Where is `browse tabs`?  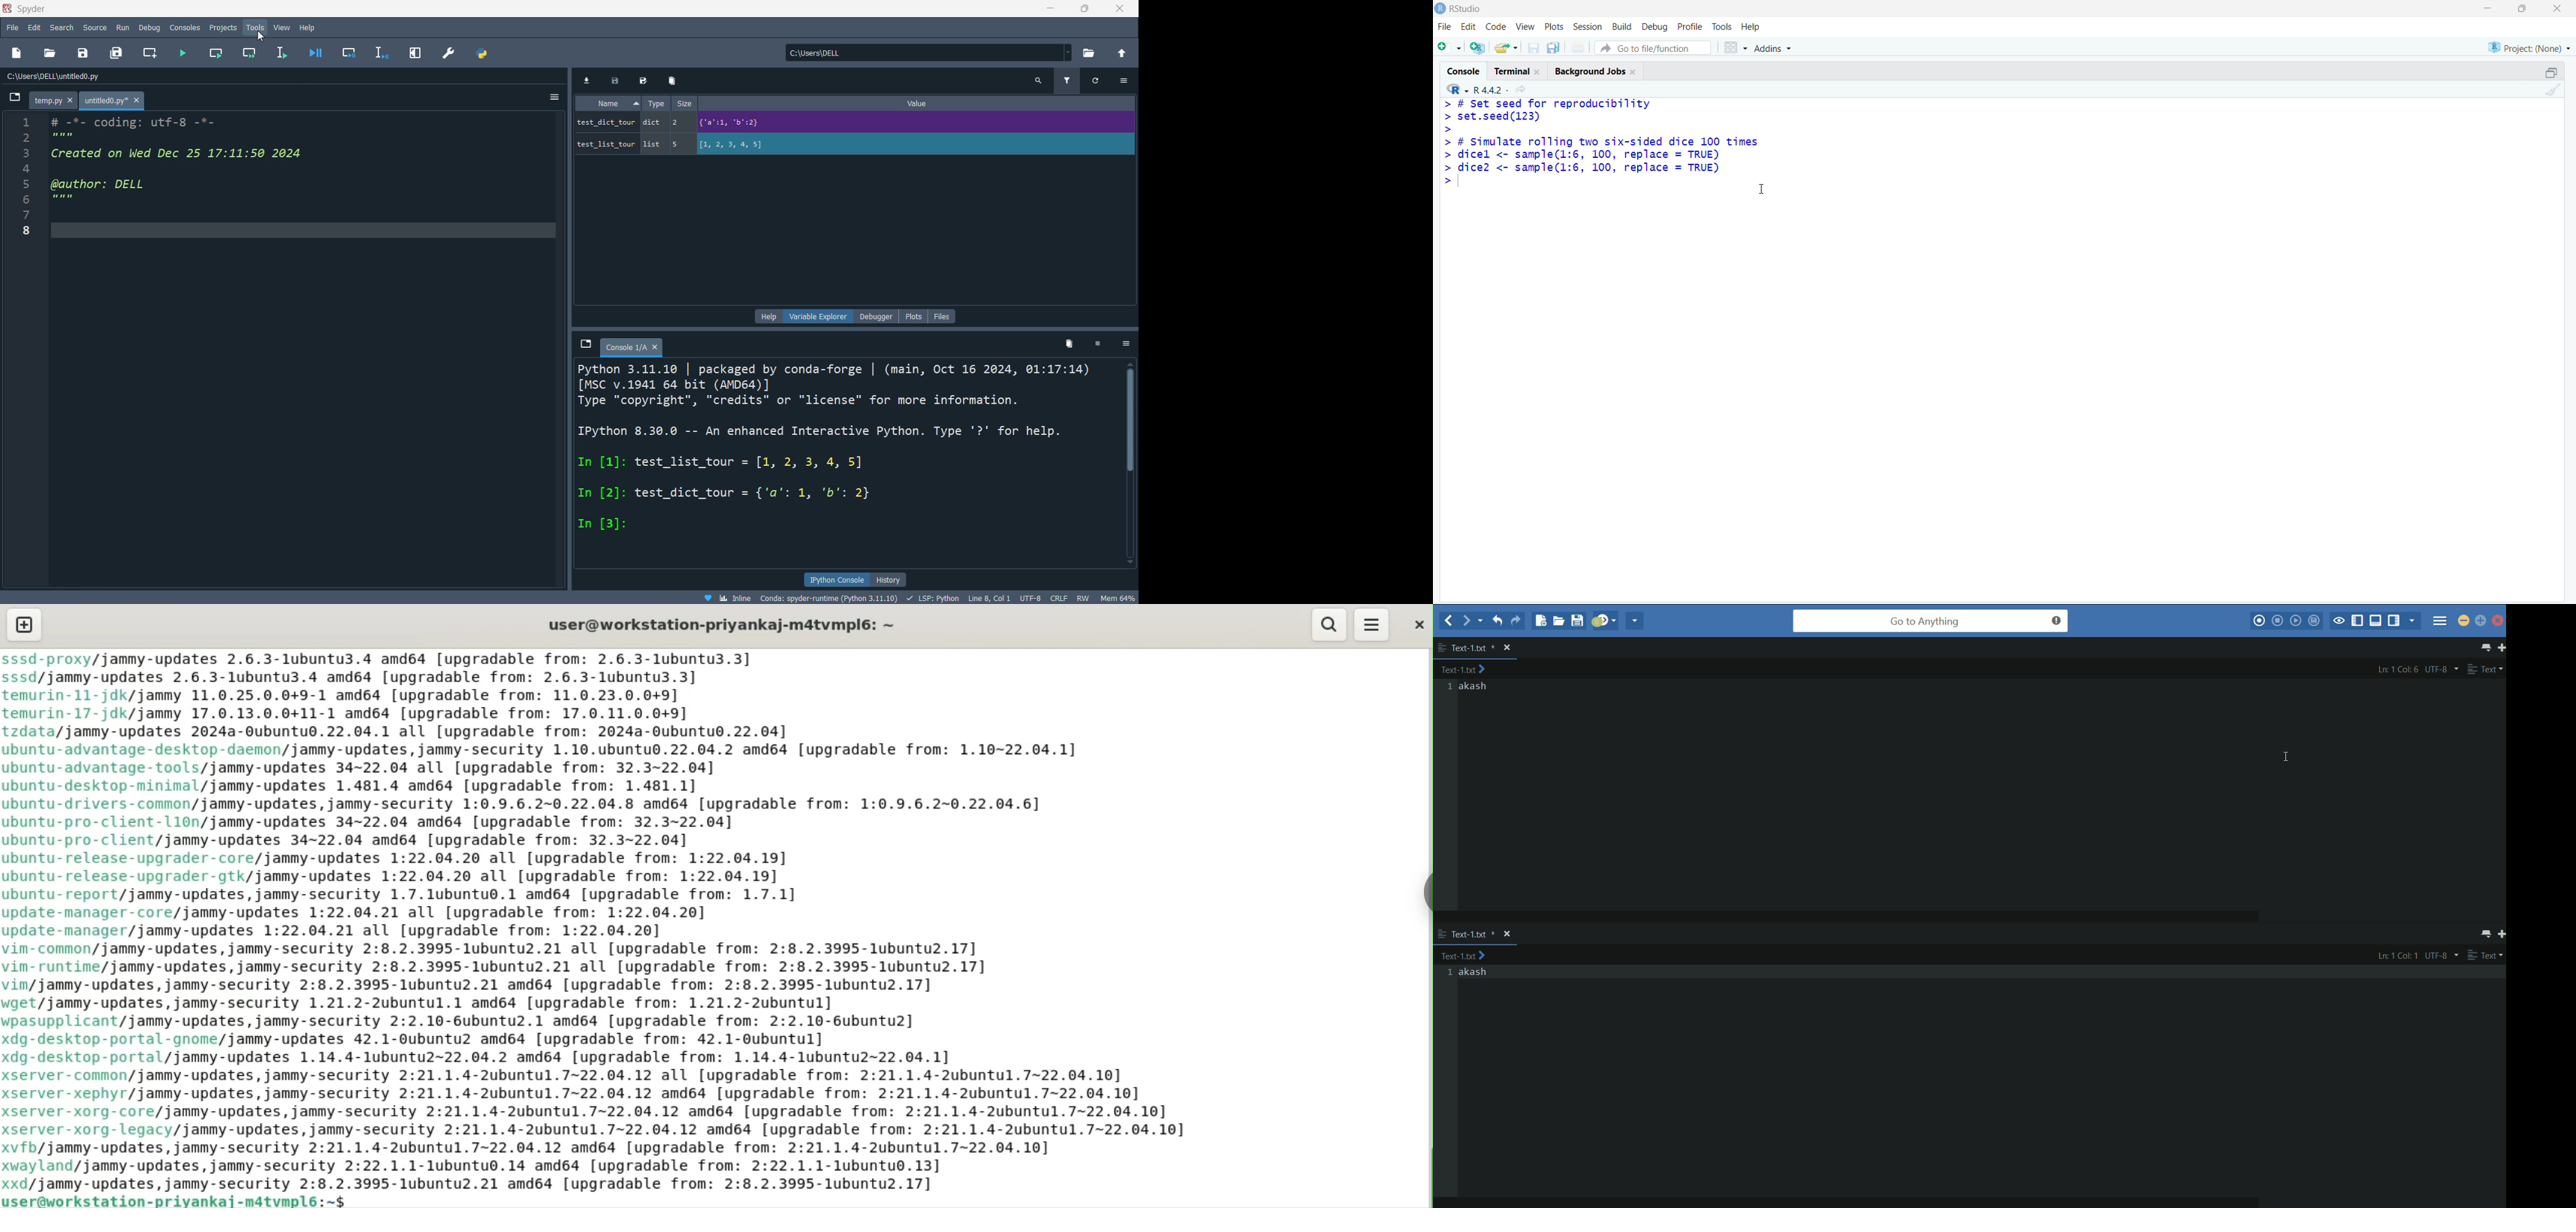 browse tabs is located at coordinates (10, 98).